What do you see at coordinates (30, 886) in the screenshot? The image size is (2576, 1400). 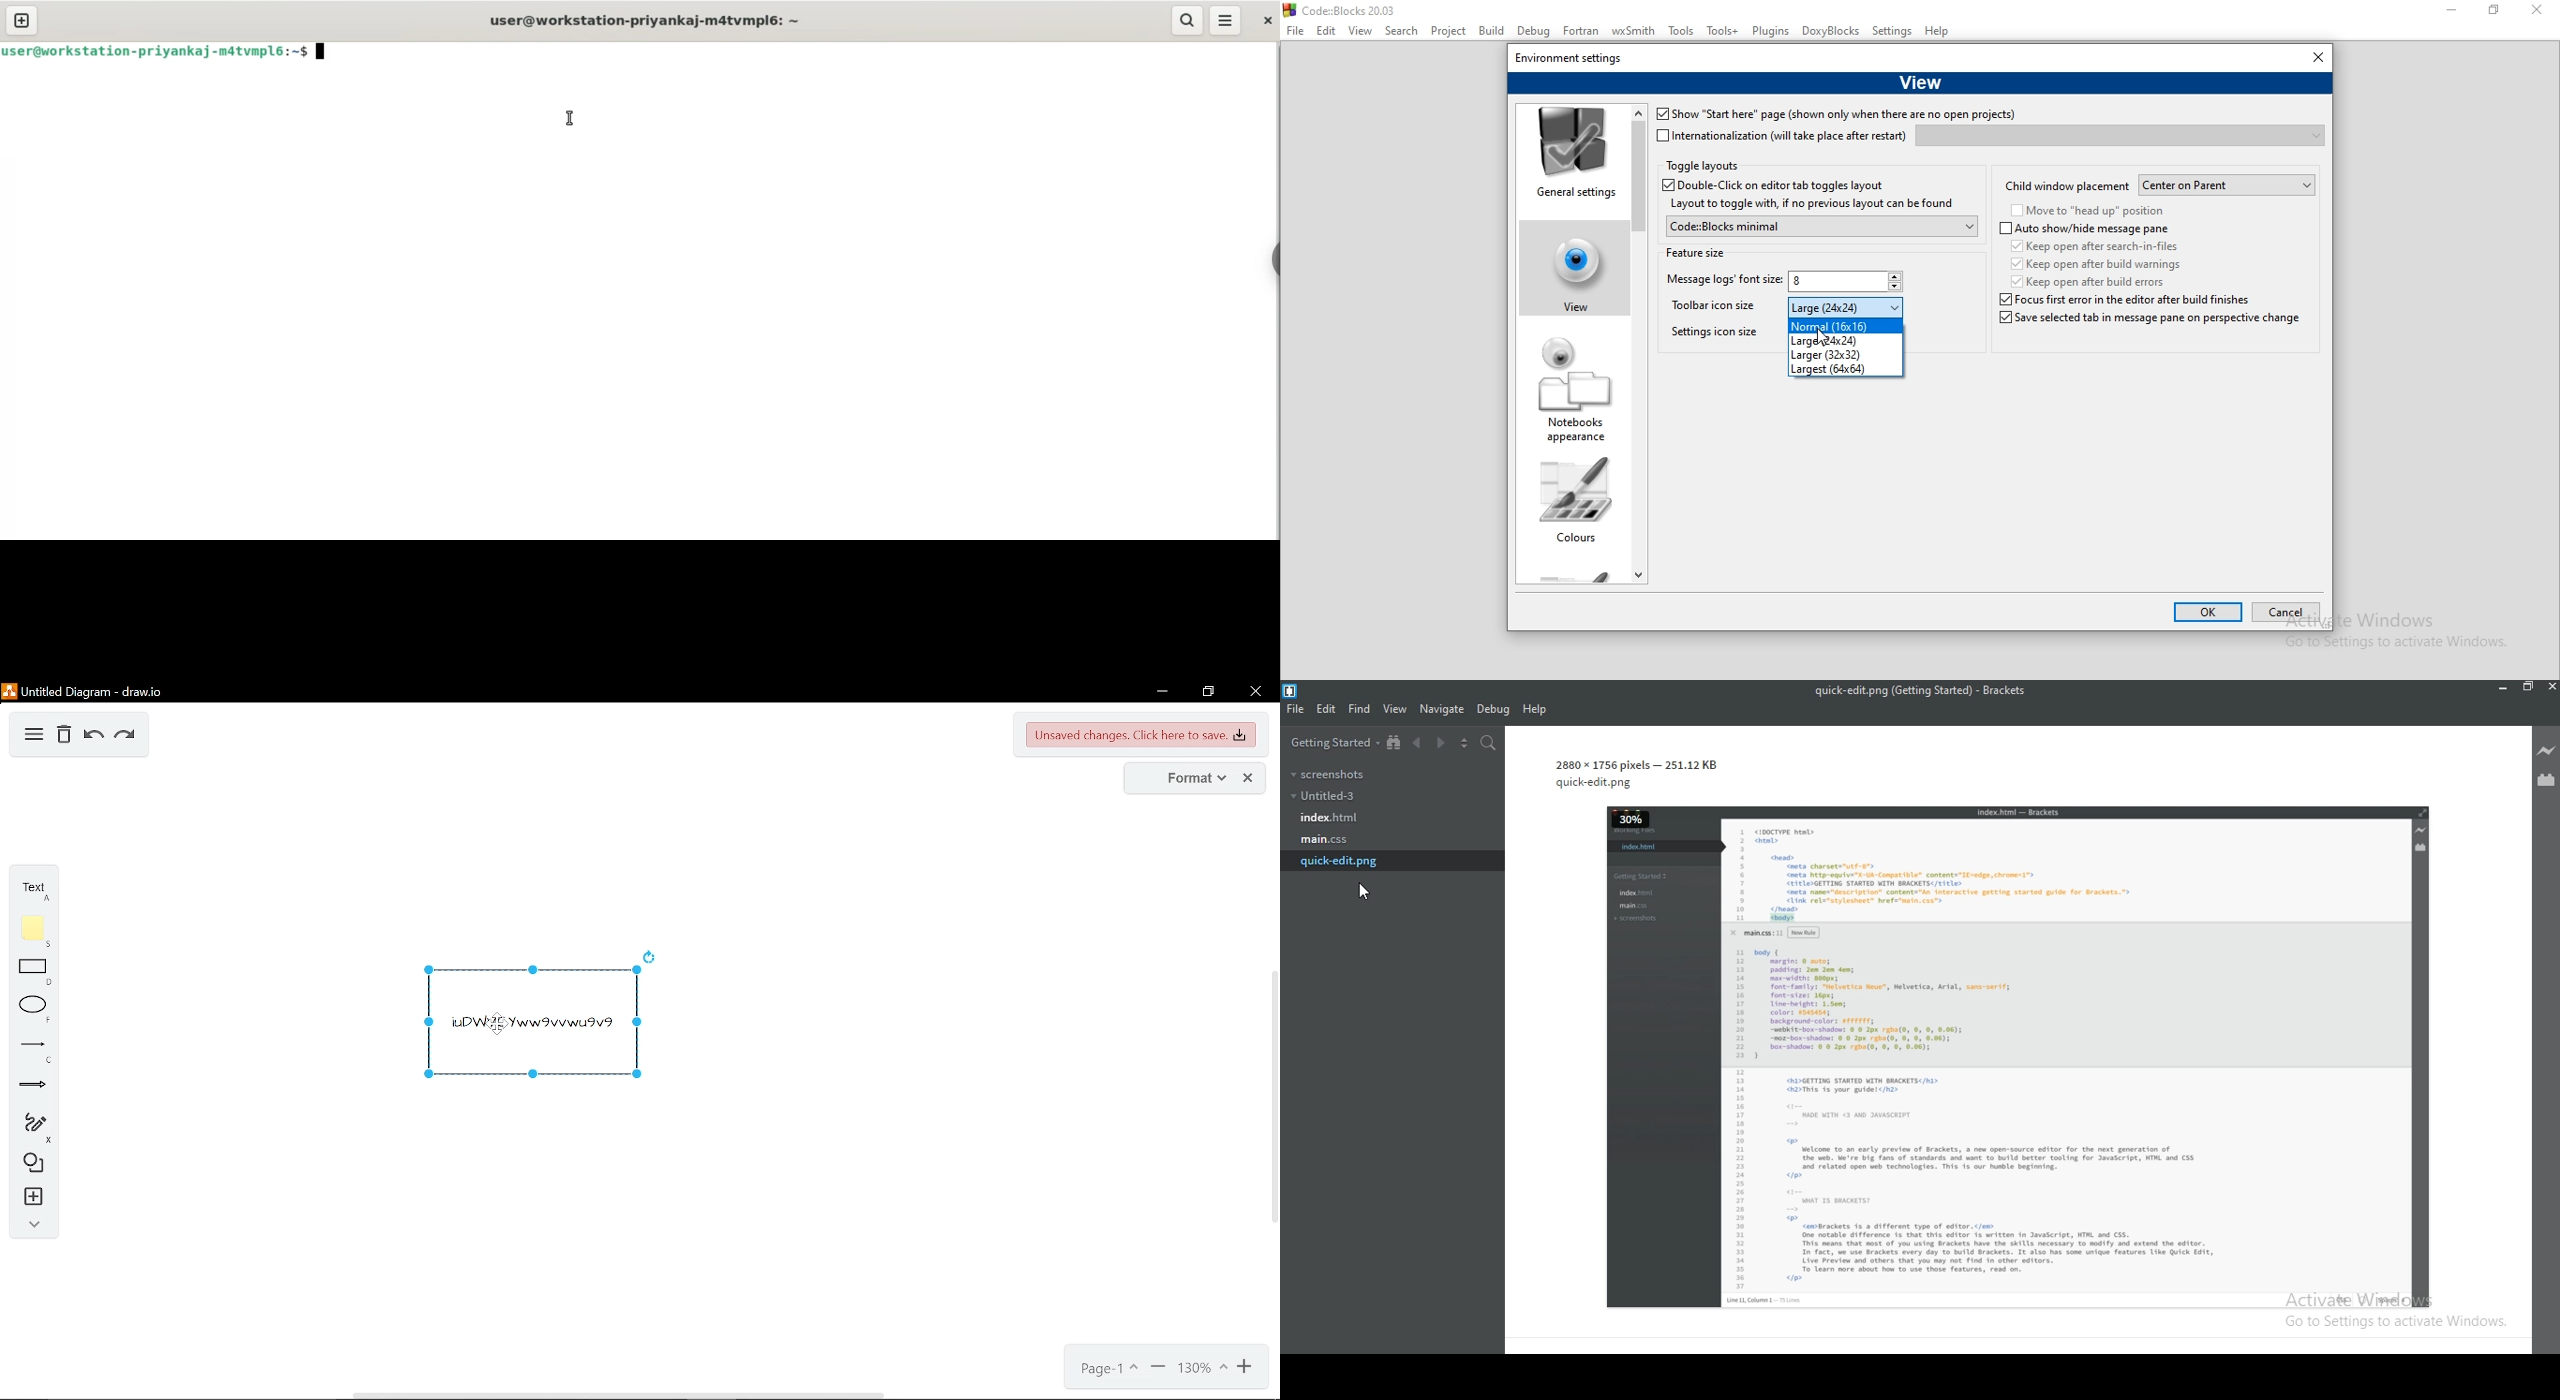 I see `text` at bounding box center [30, 886].